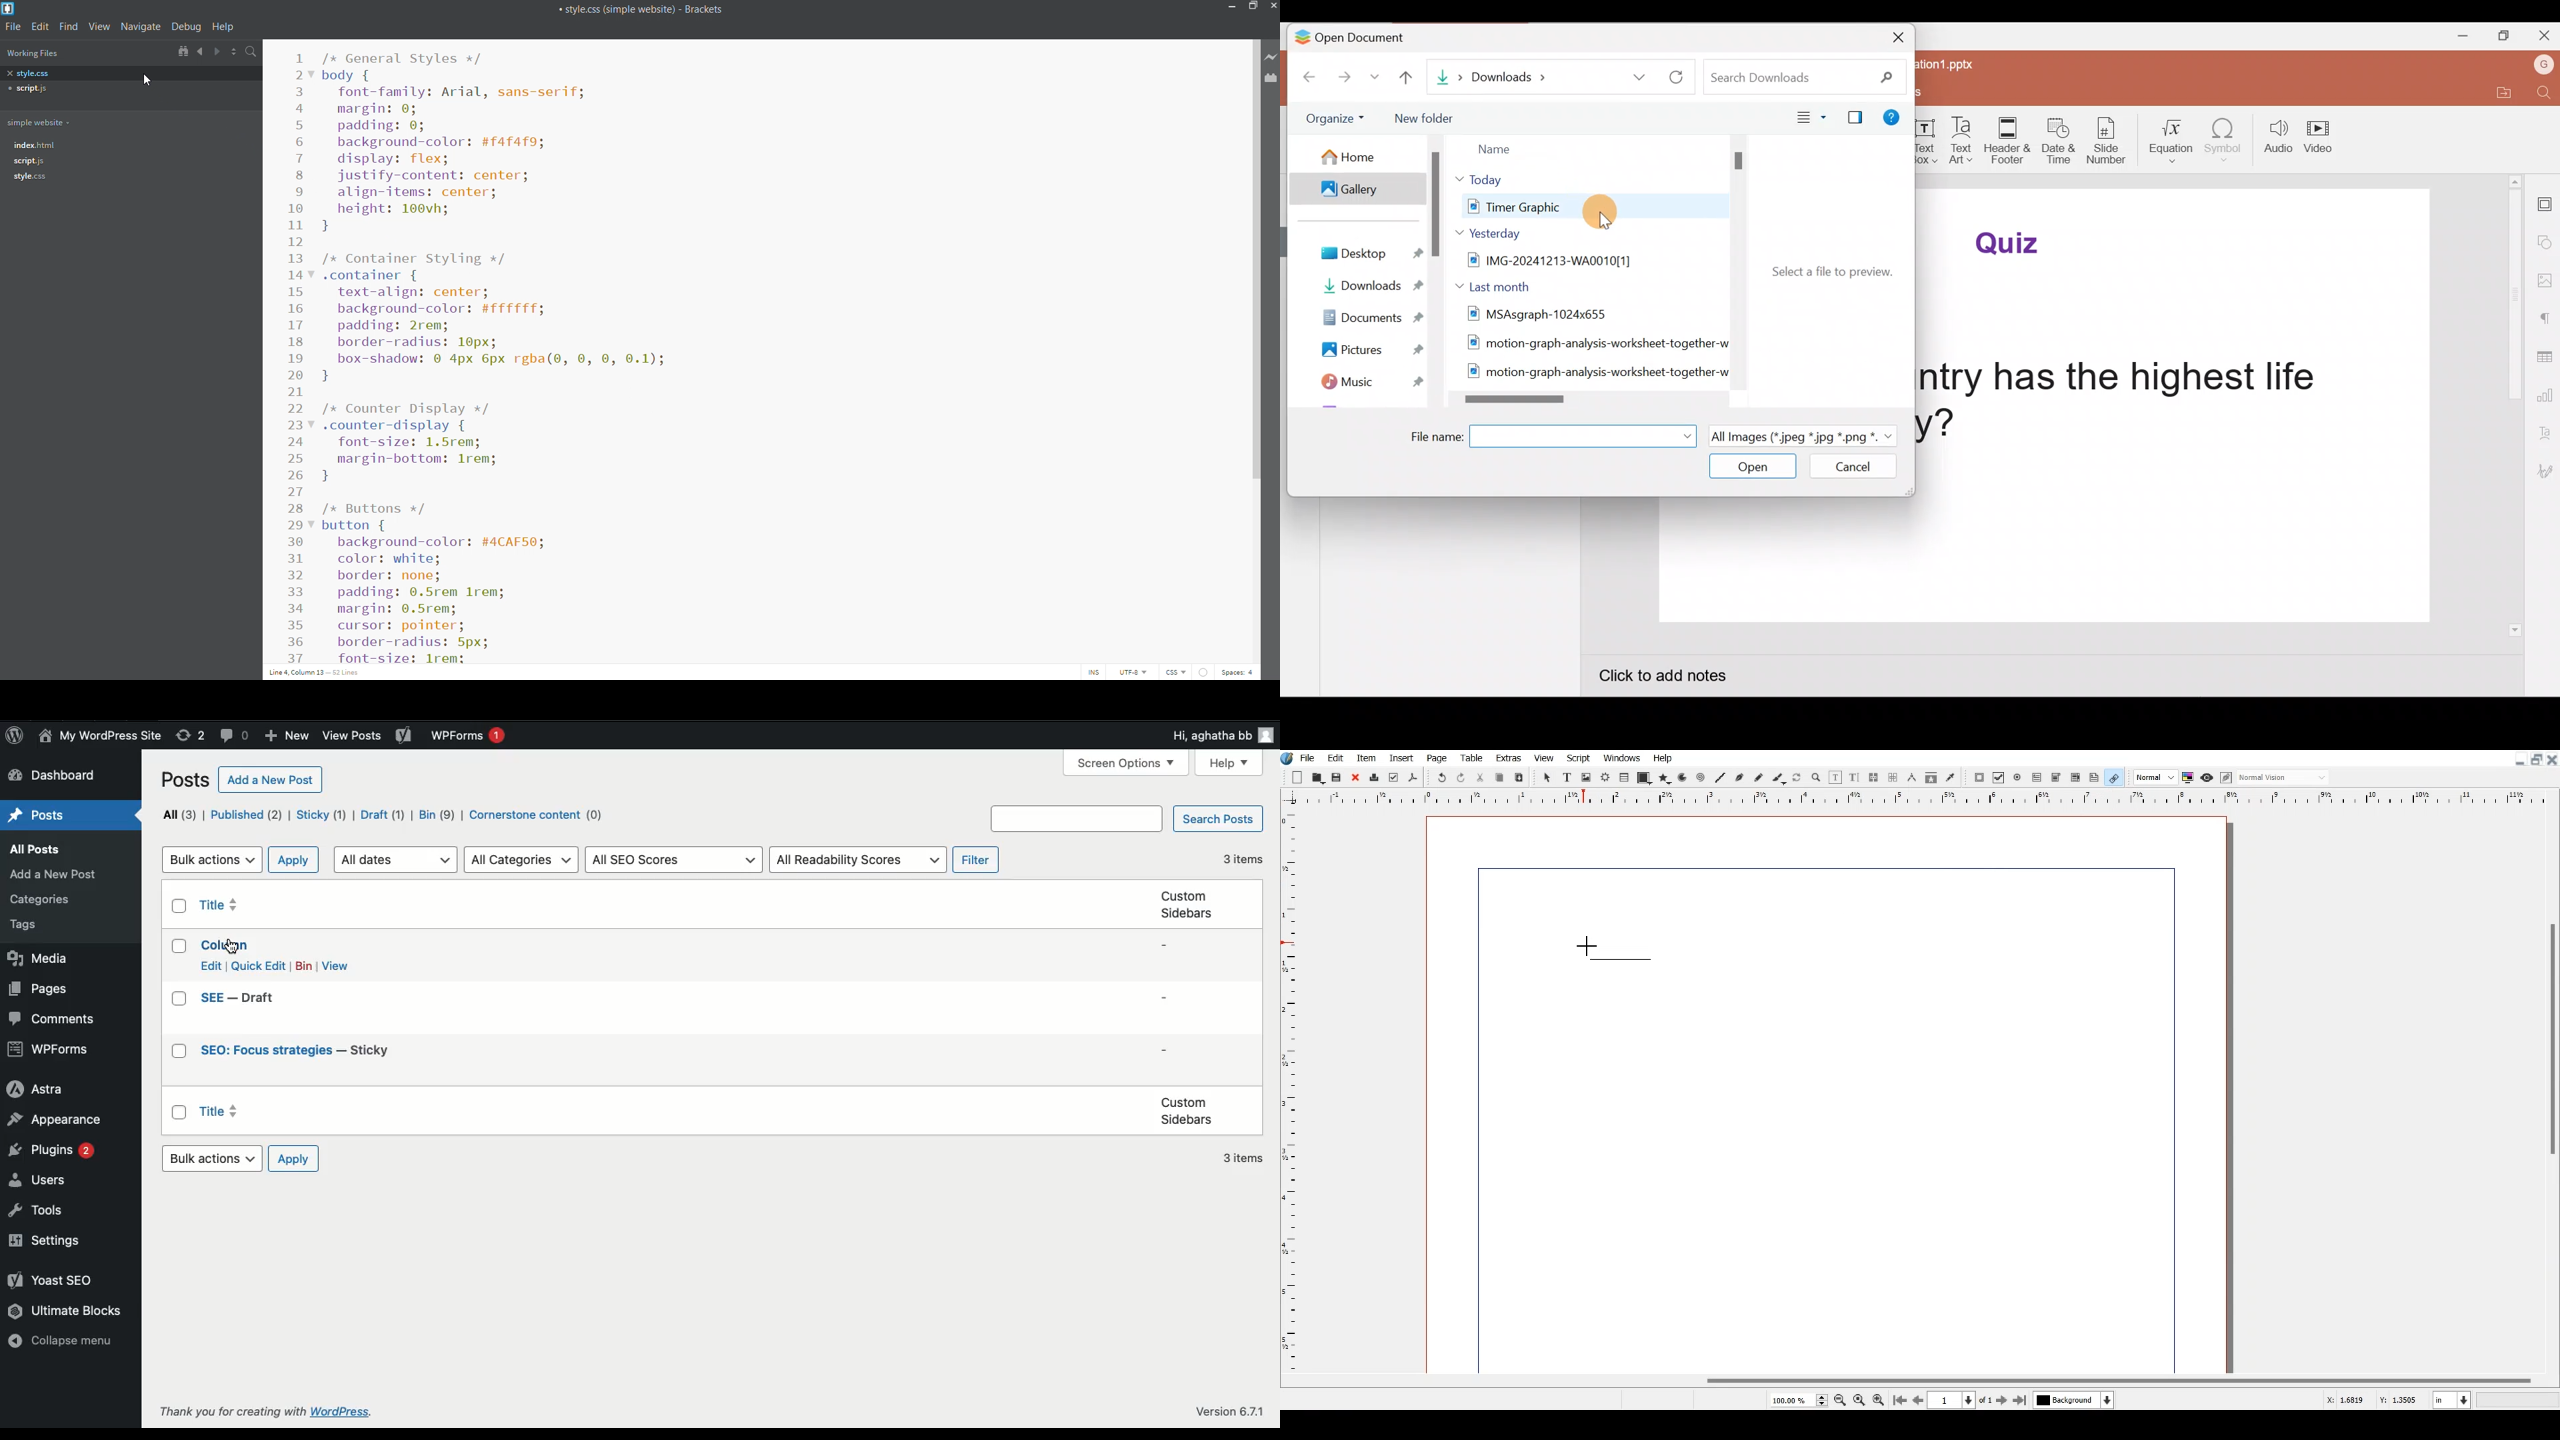 The width and height of the screenshot is (2576, 1456). I want to click on Eye dropper, so click(1950, 777).